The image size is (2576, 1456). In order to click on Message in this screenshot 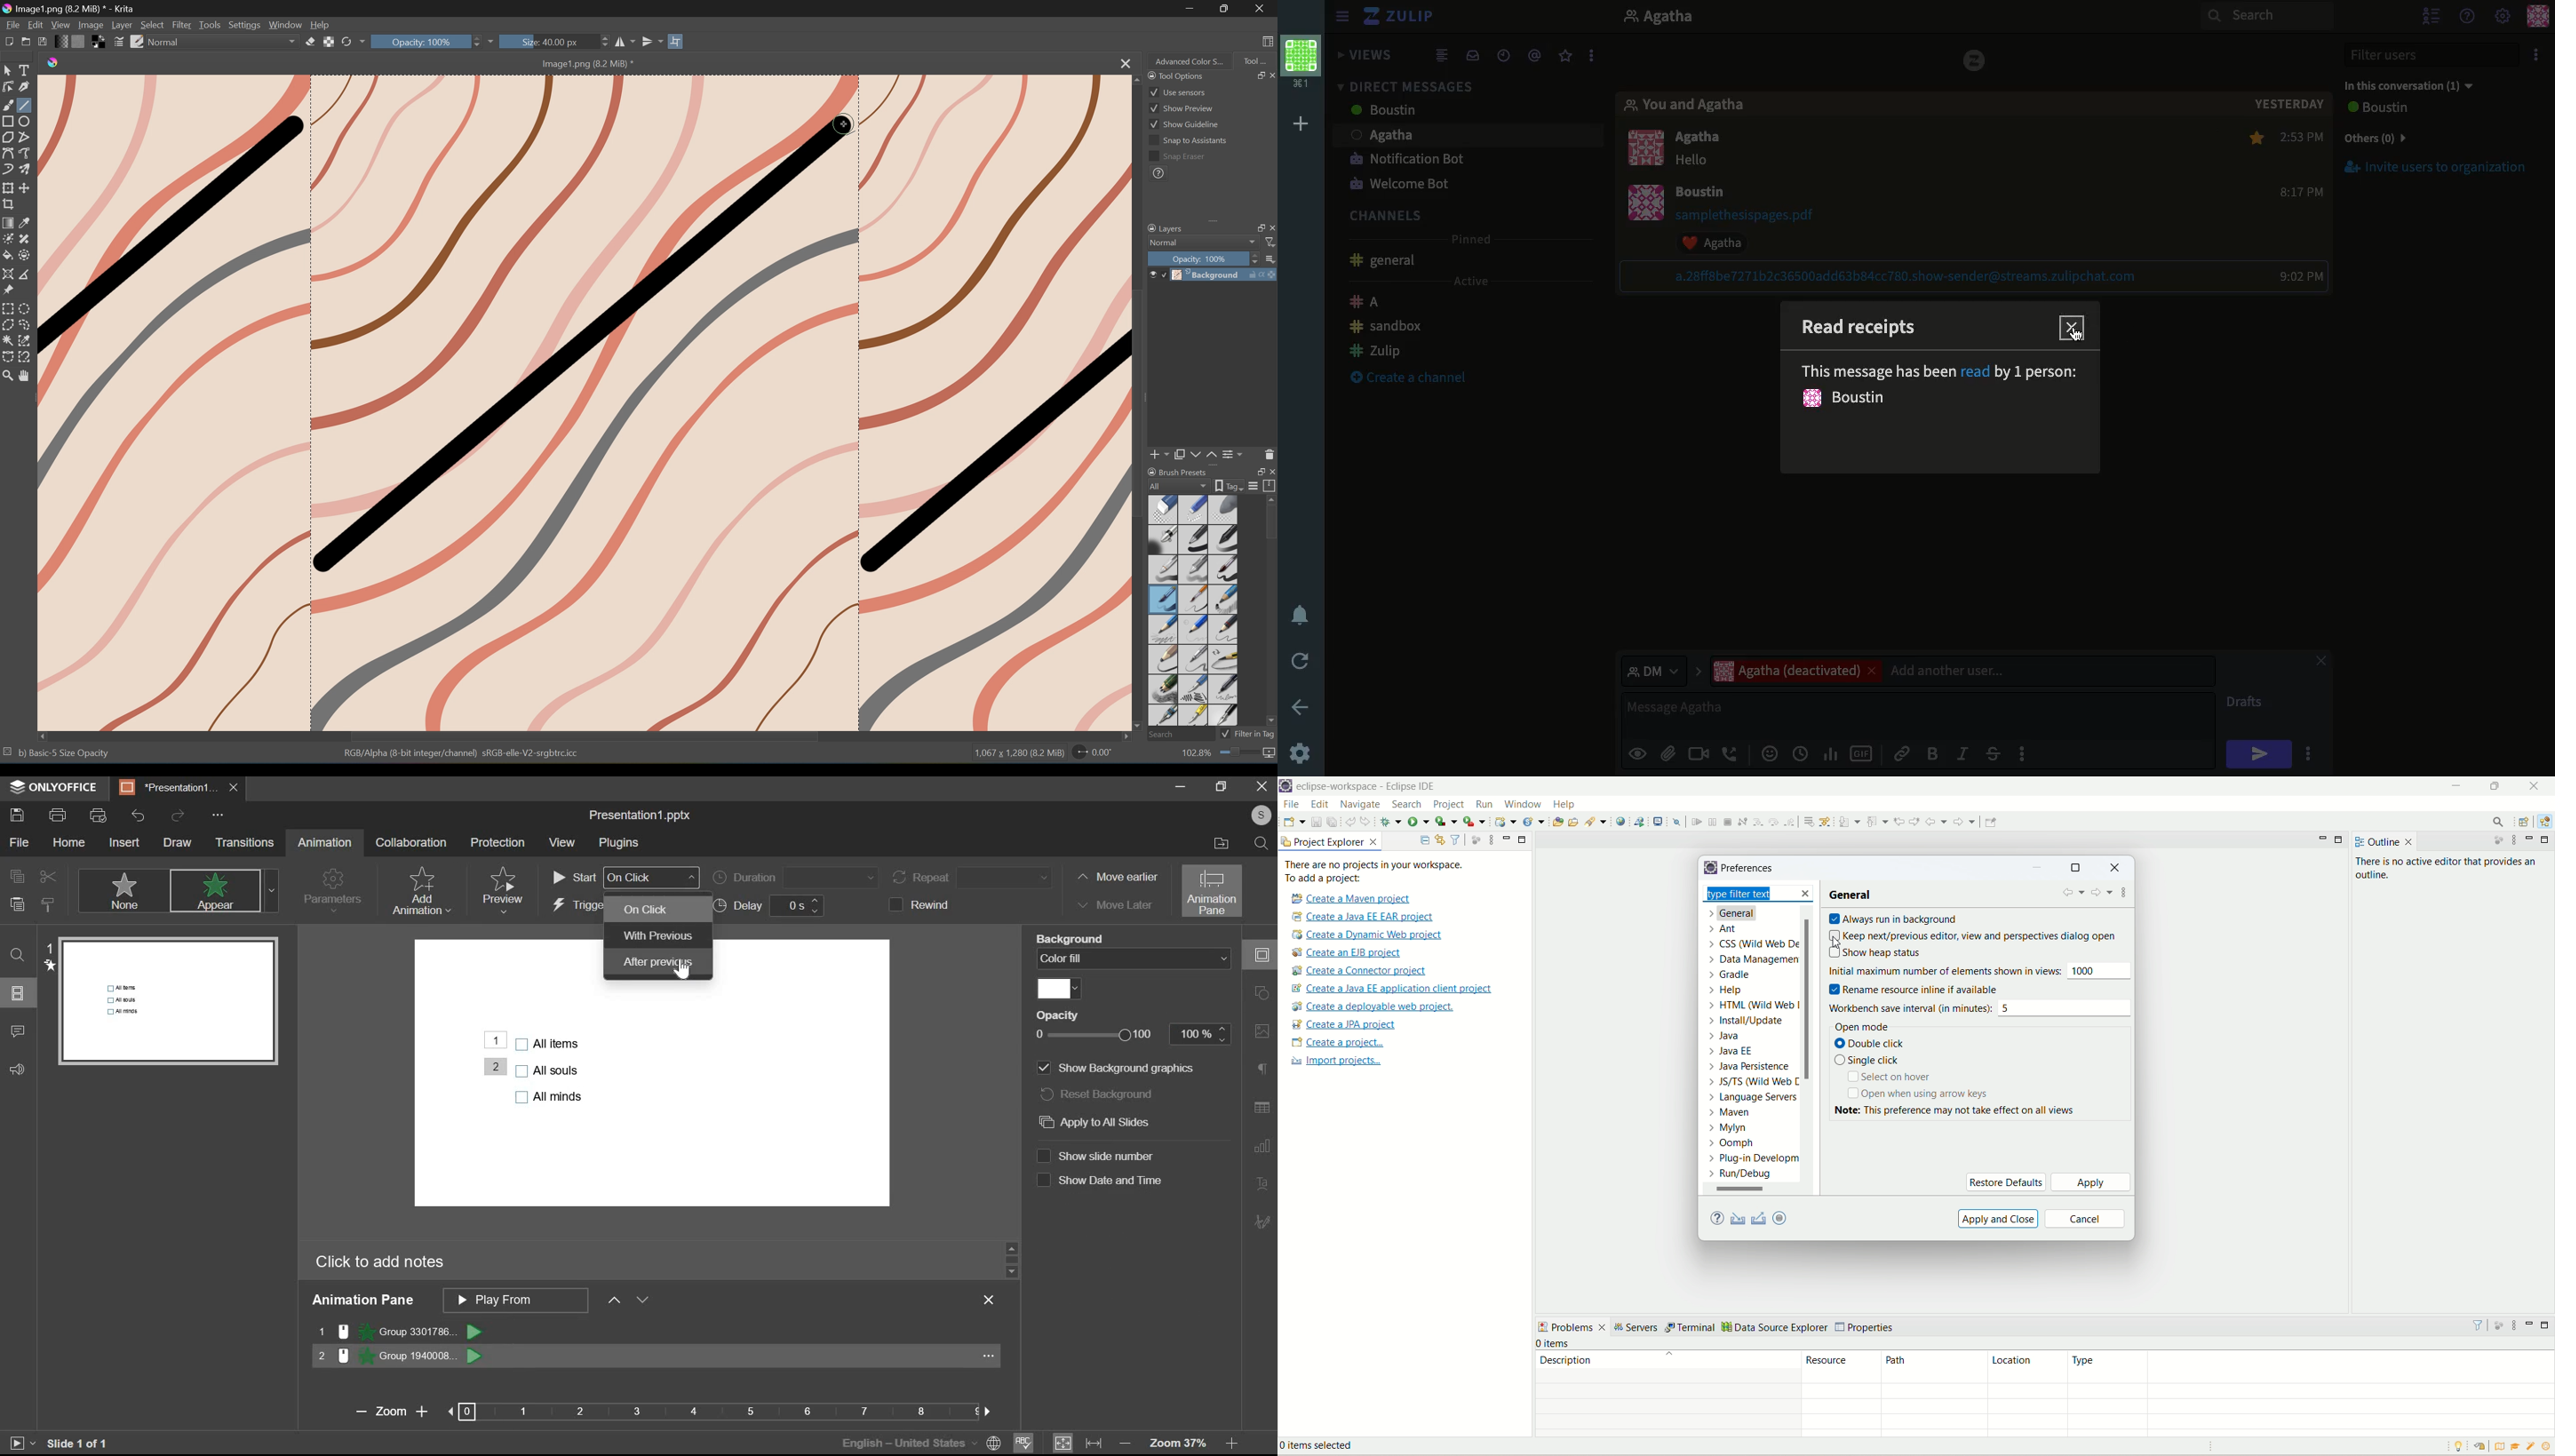, I will do `click(1921, 715)`.